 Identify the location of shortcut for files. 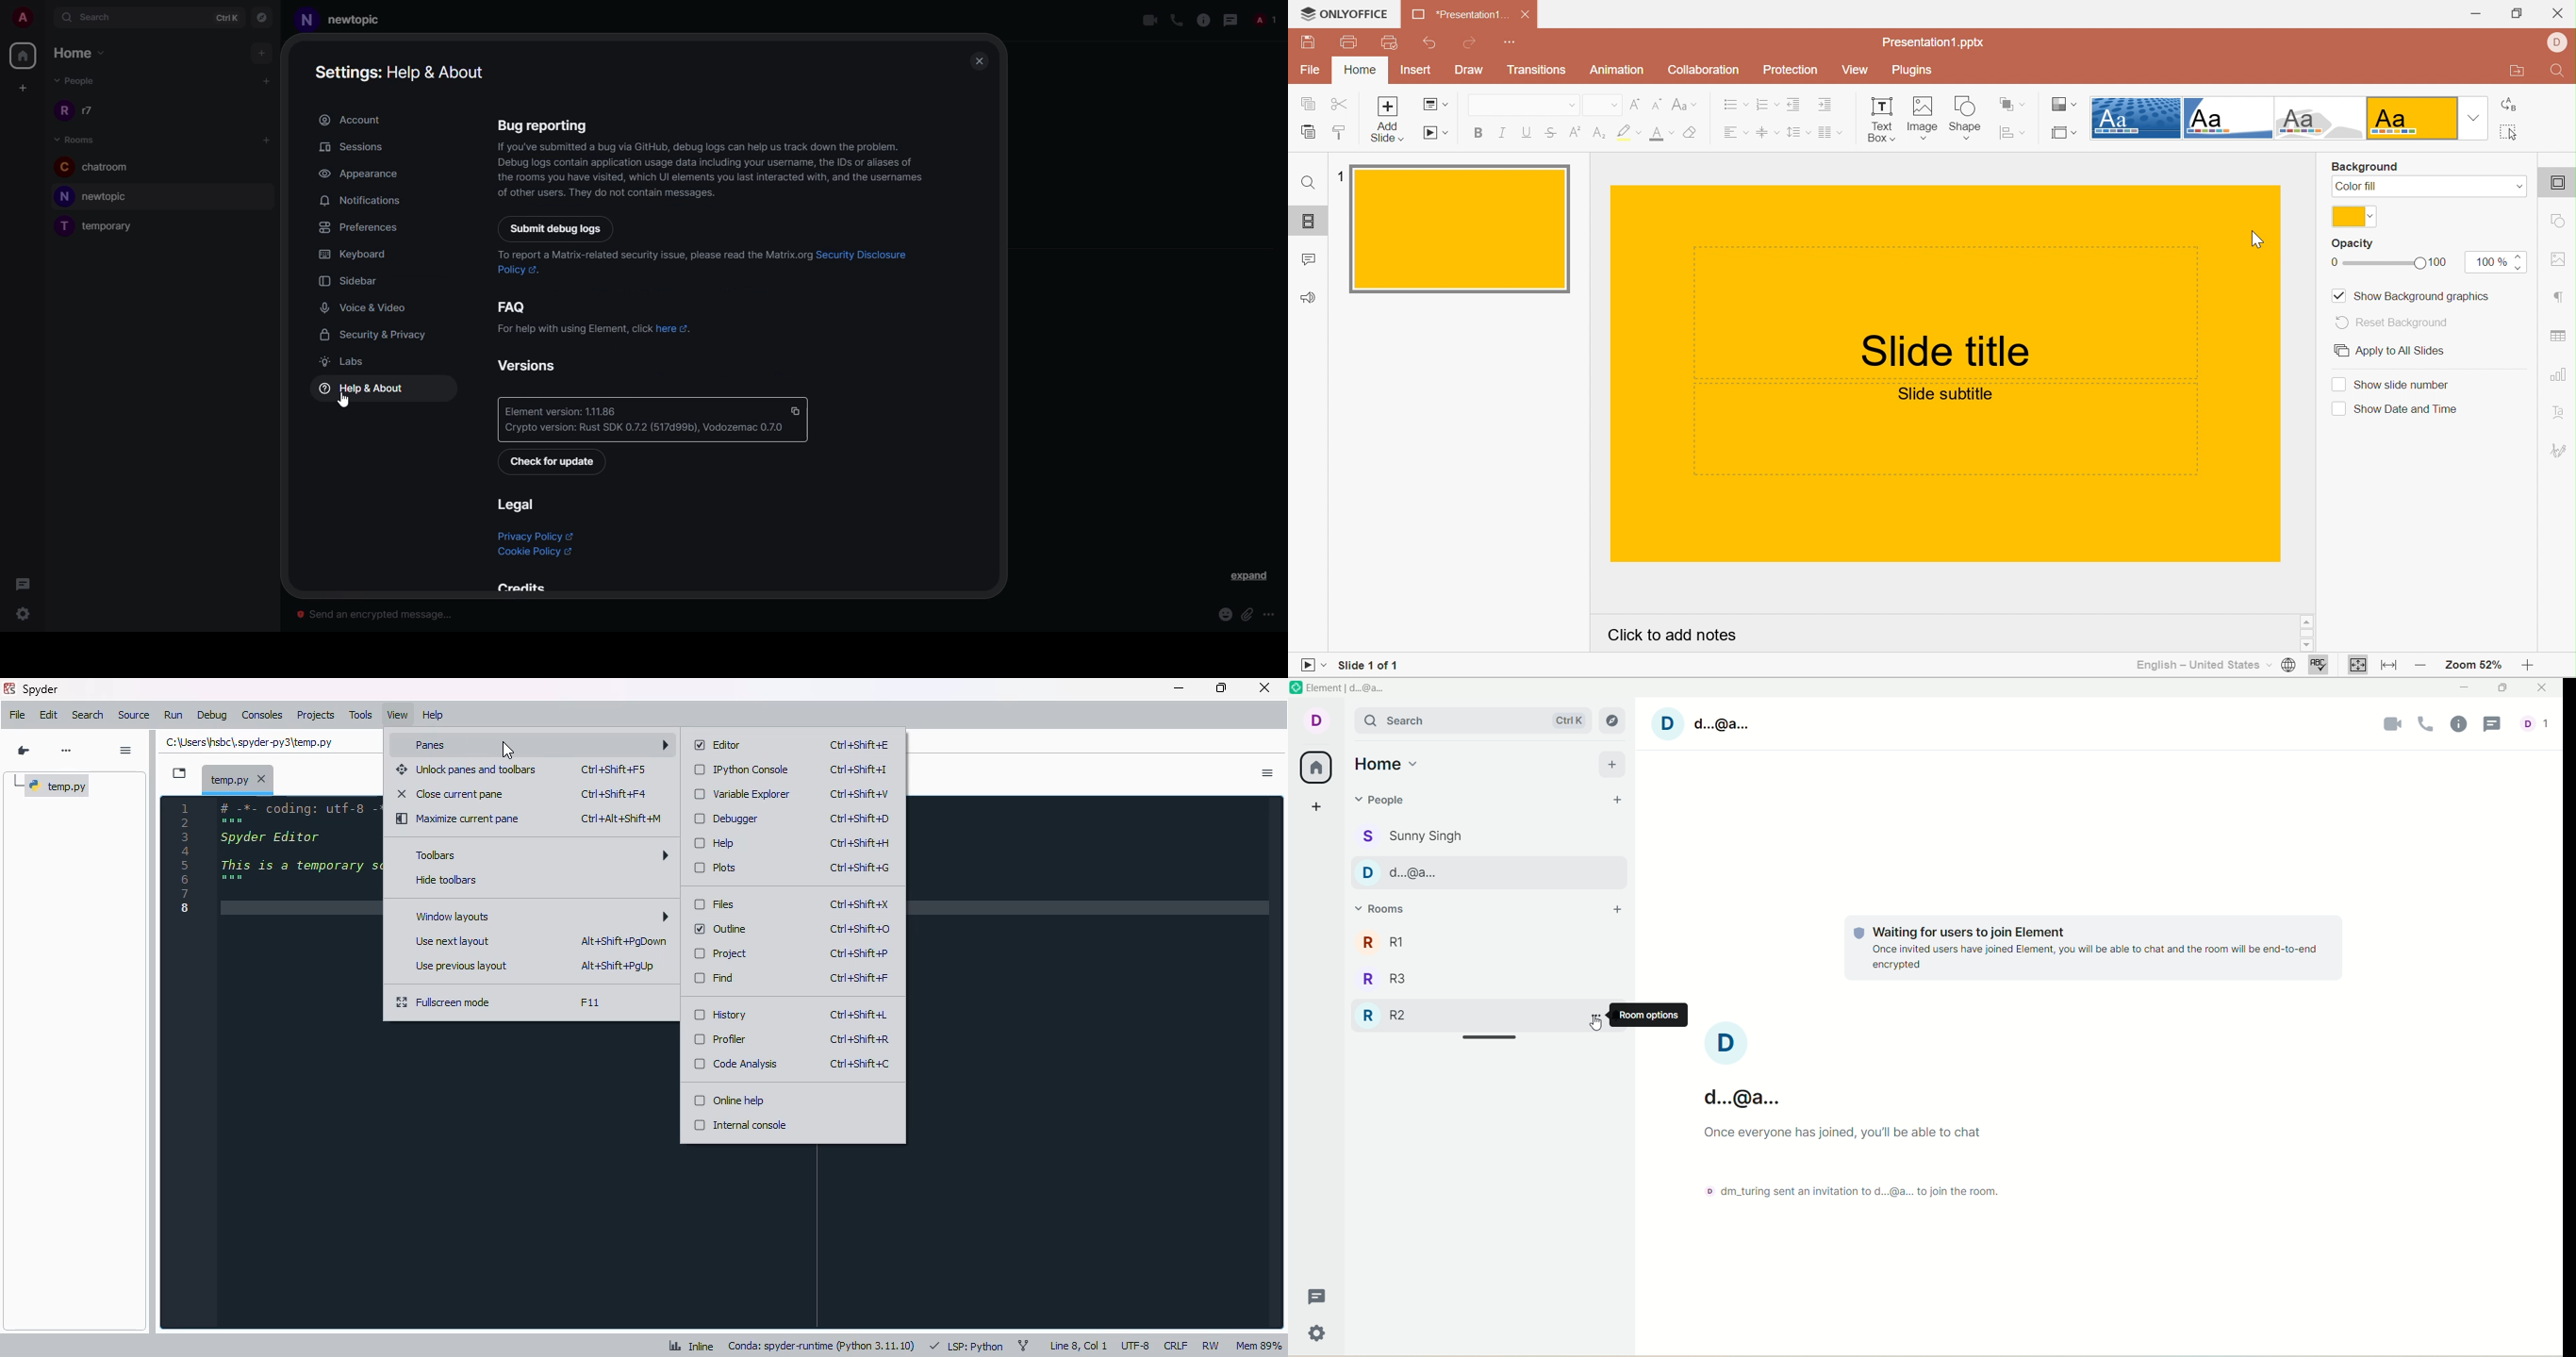
(859, 905).